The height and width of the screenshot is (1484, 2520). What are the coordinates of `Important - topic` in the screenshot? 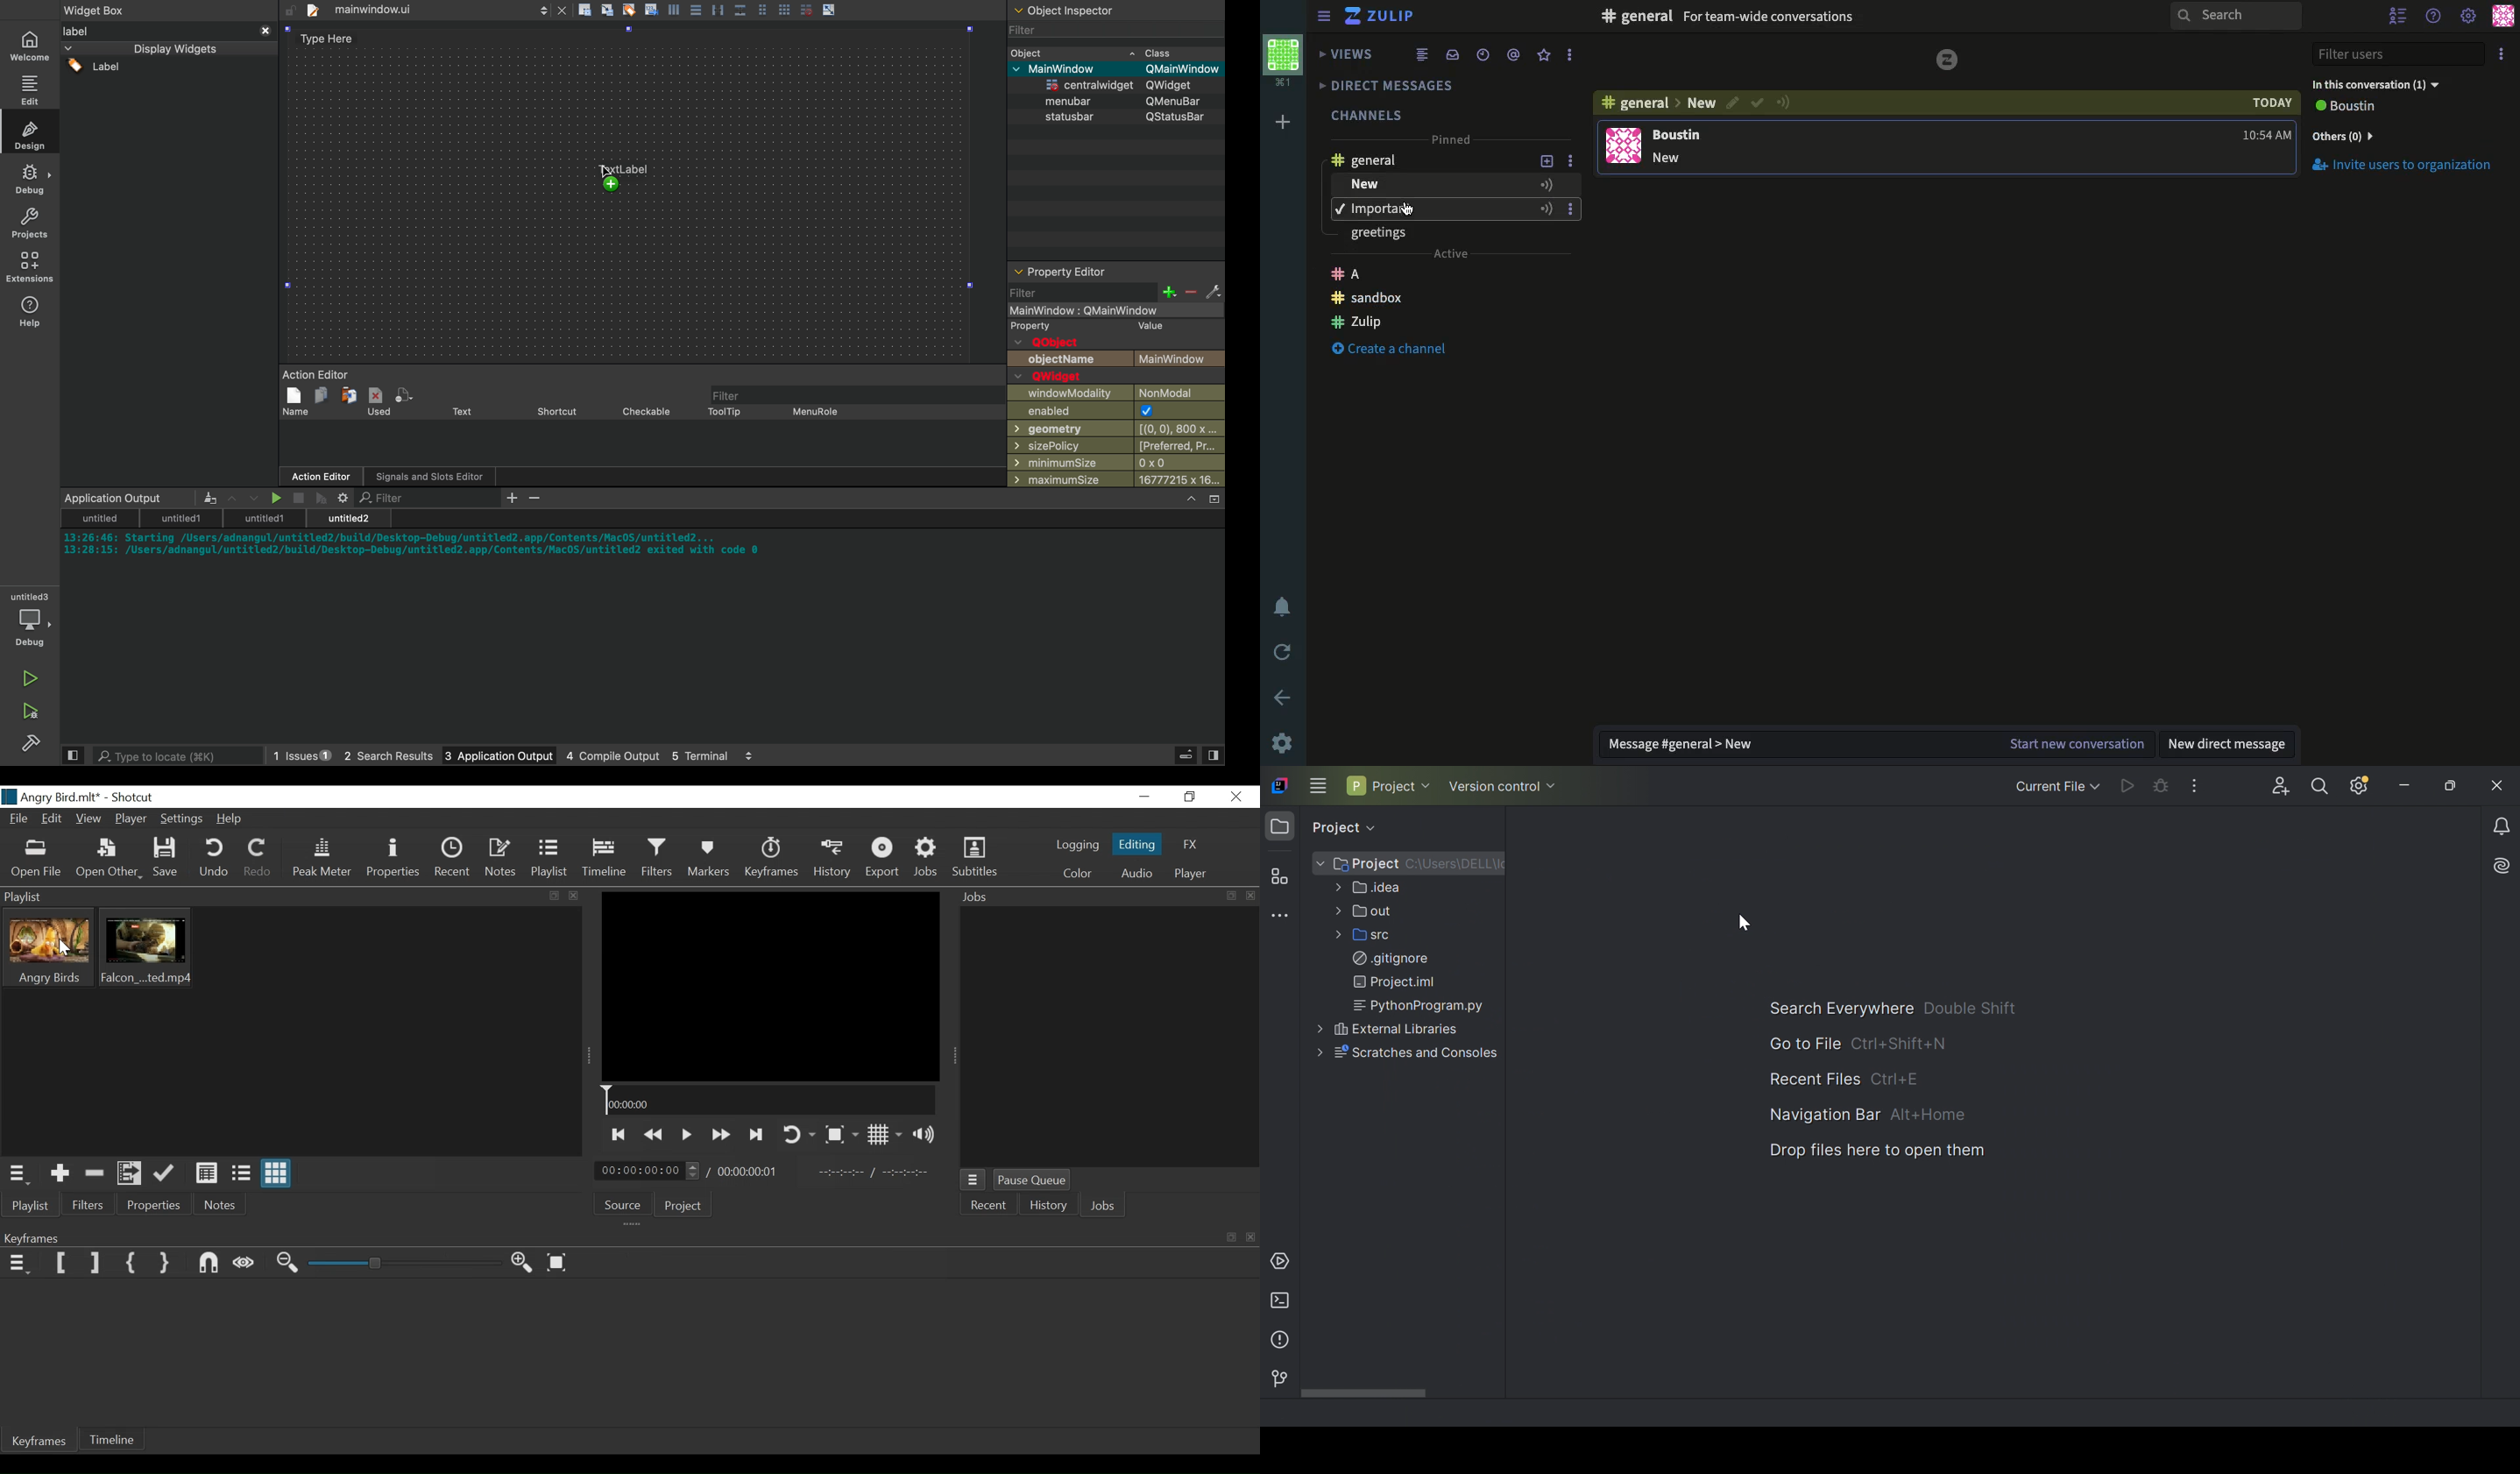 It's located at (1430, 212).